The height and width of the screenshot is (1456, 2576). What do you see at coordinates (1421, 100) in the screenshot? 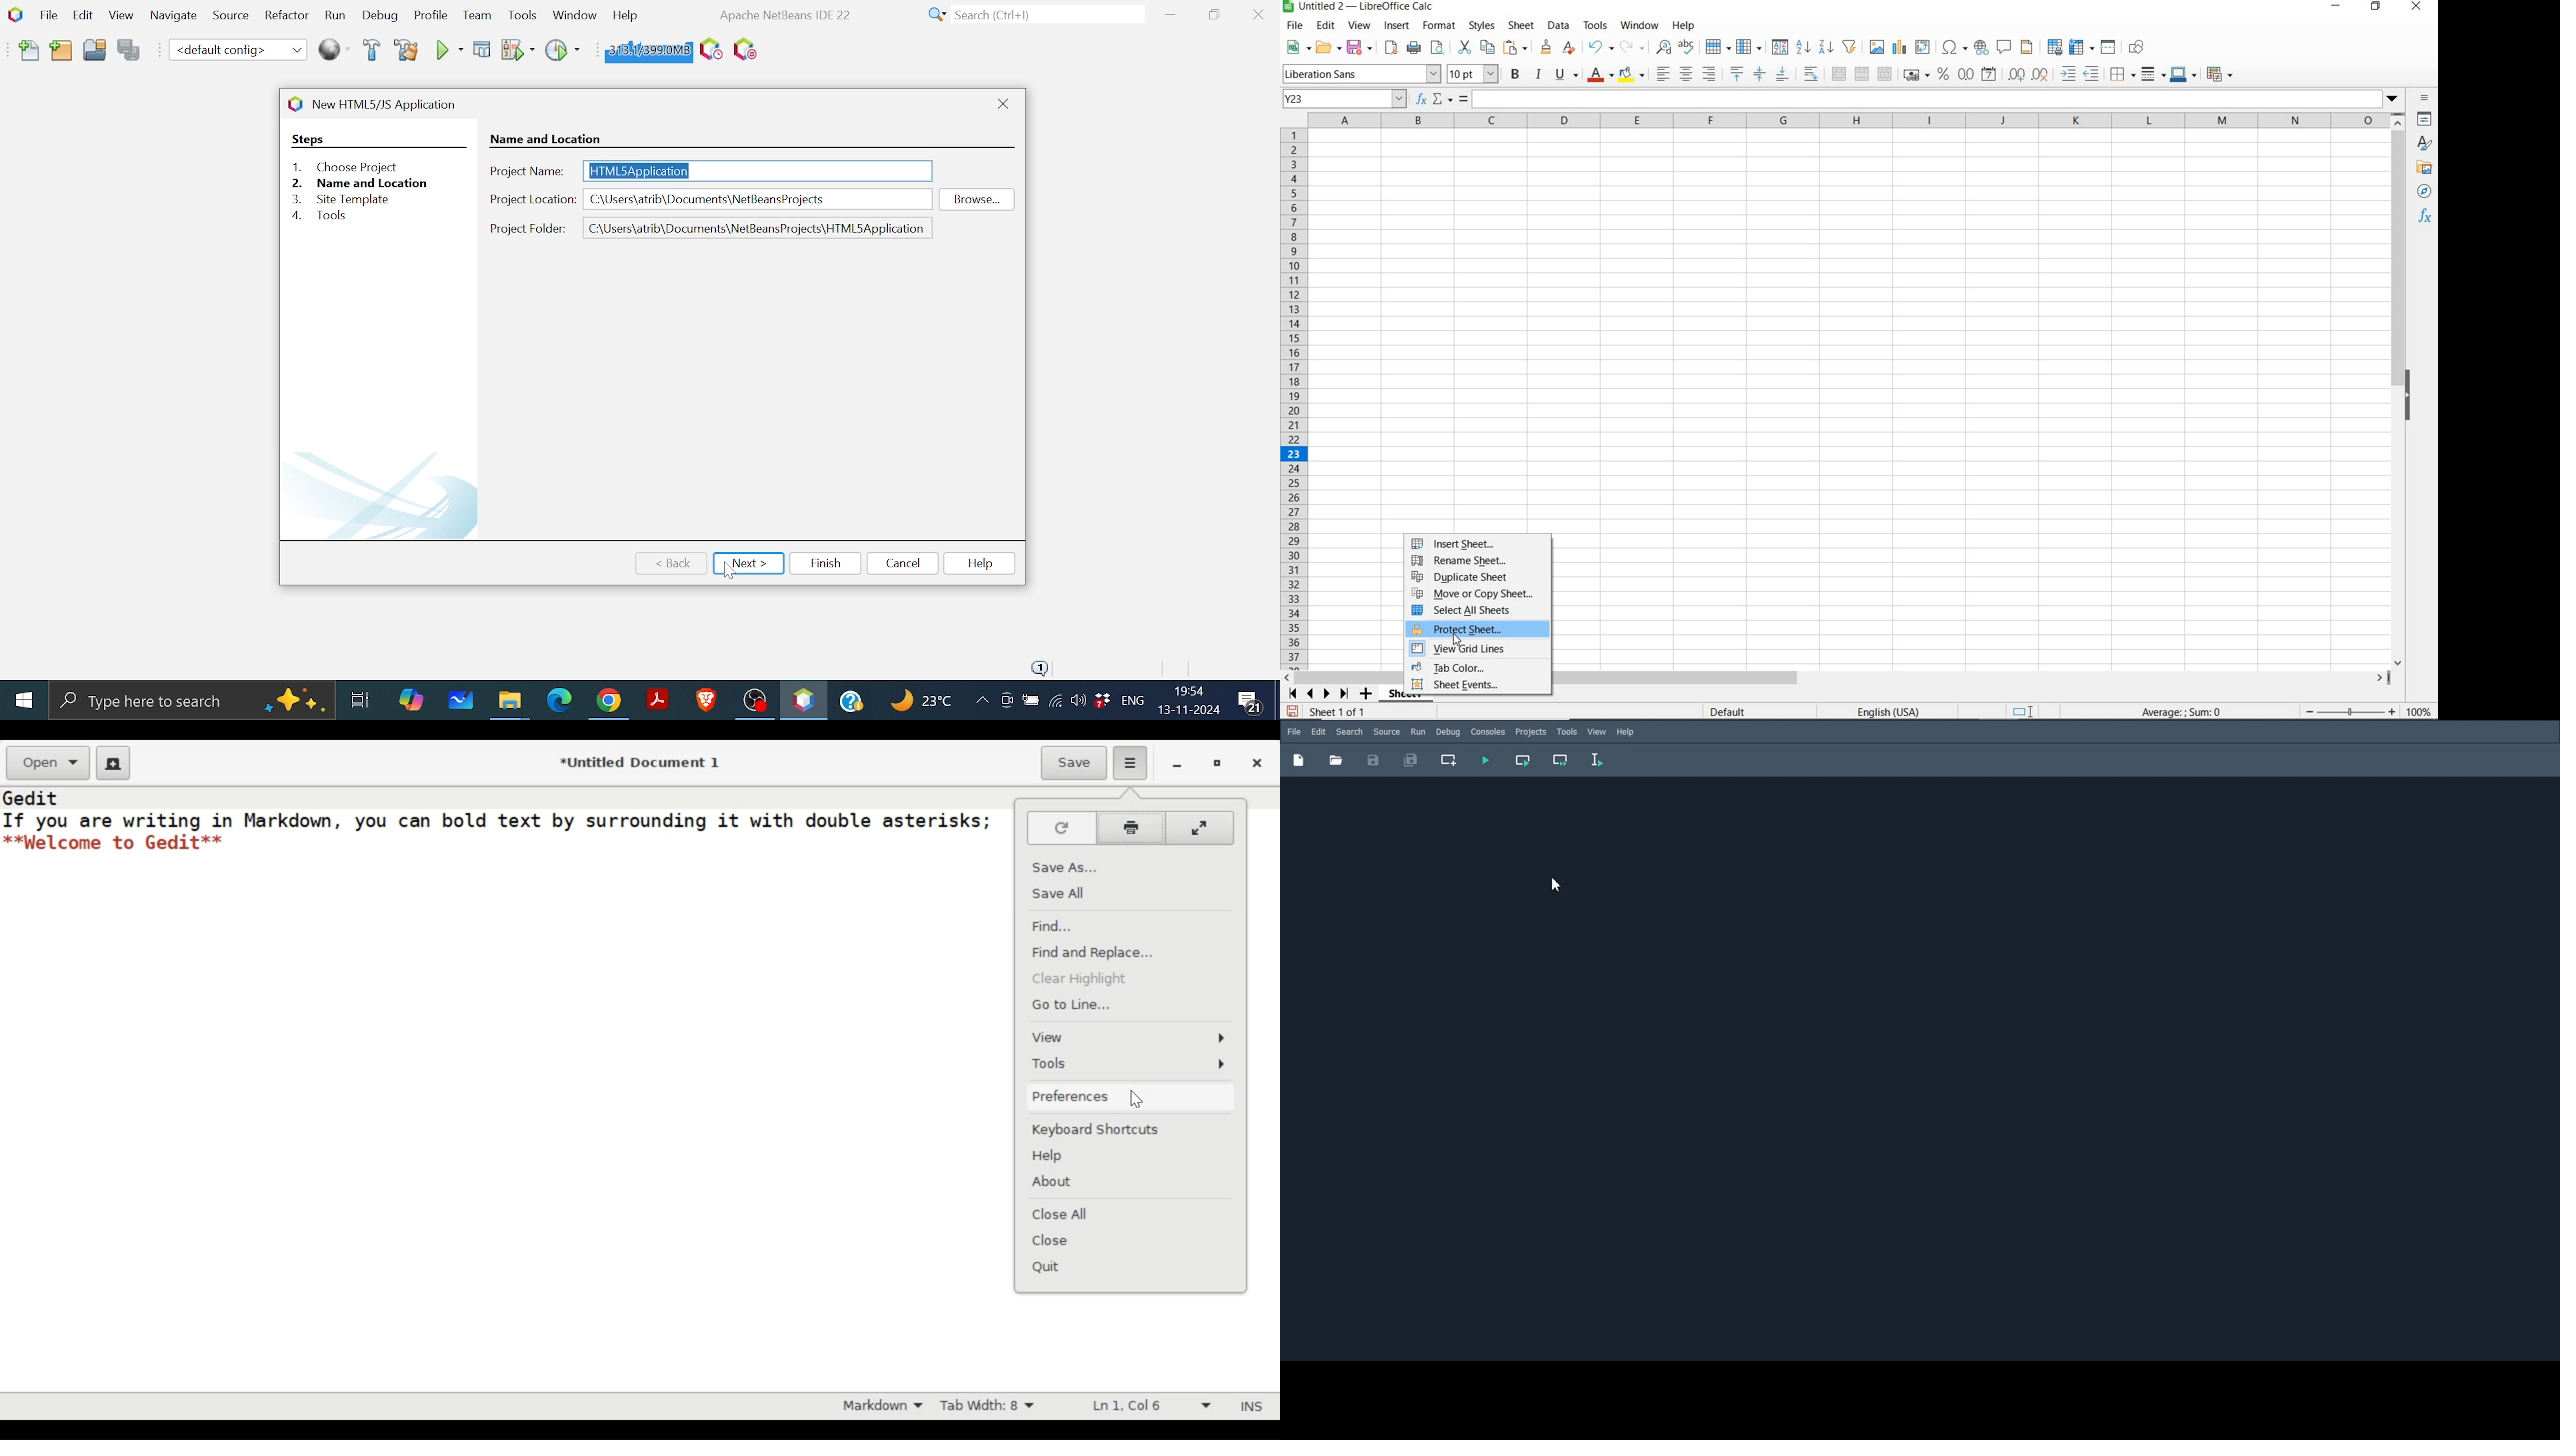
I see `FUNCTION WIZARD` at bounding box center [1421, 100].